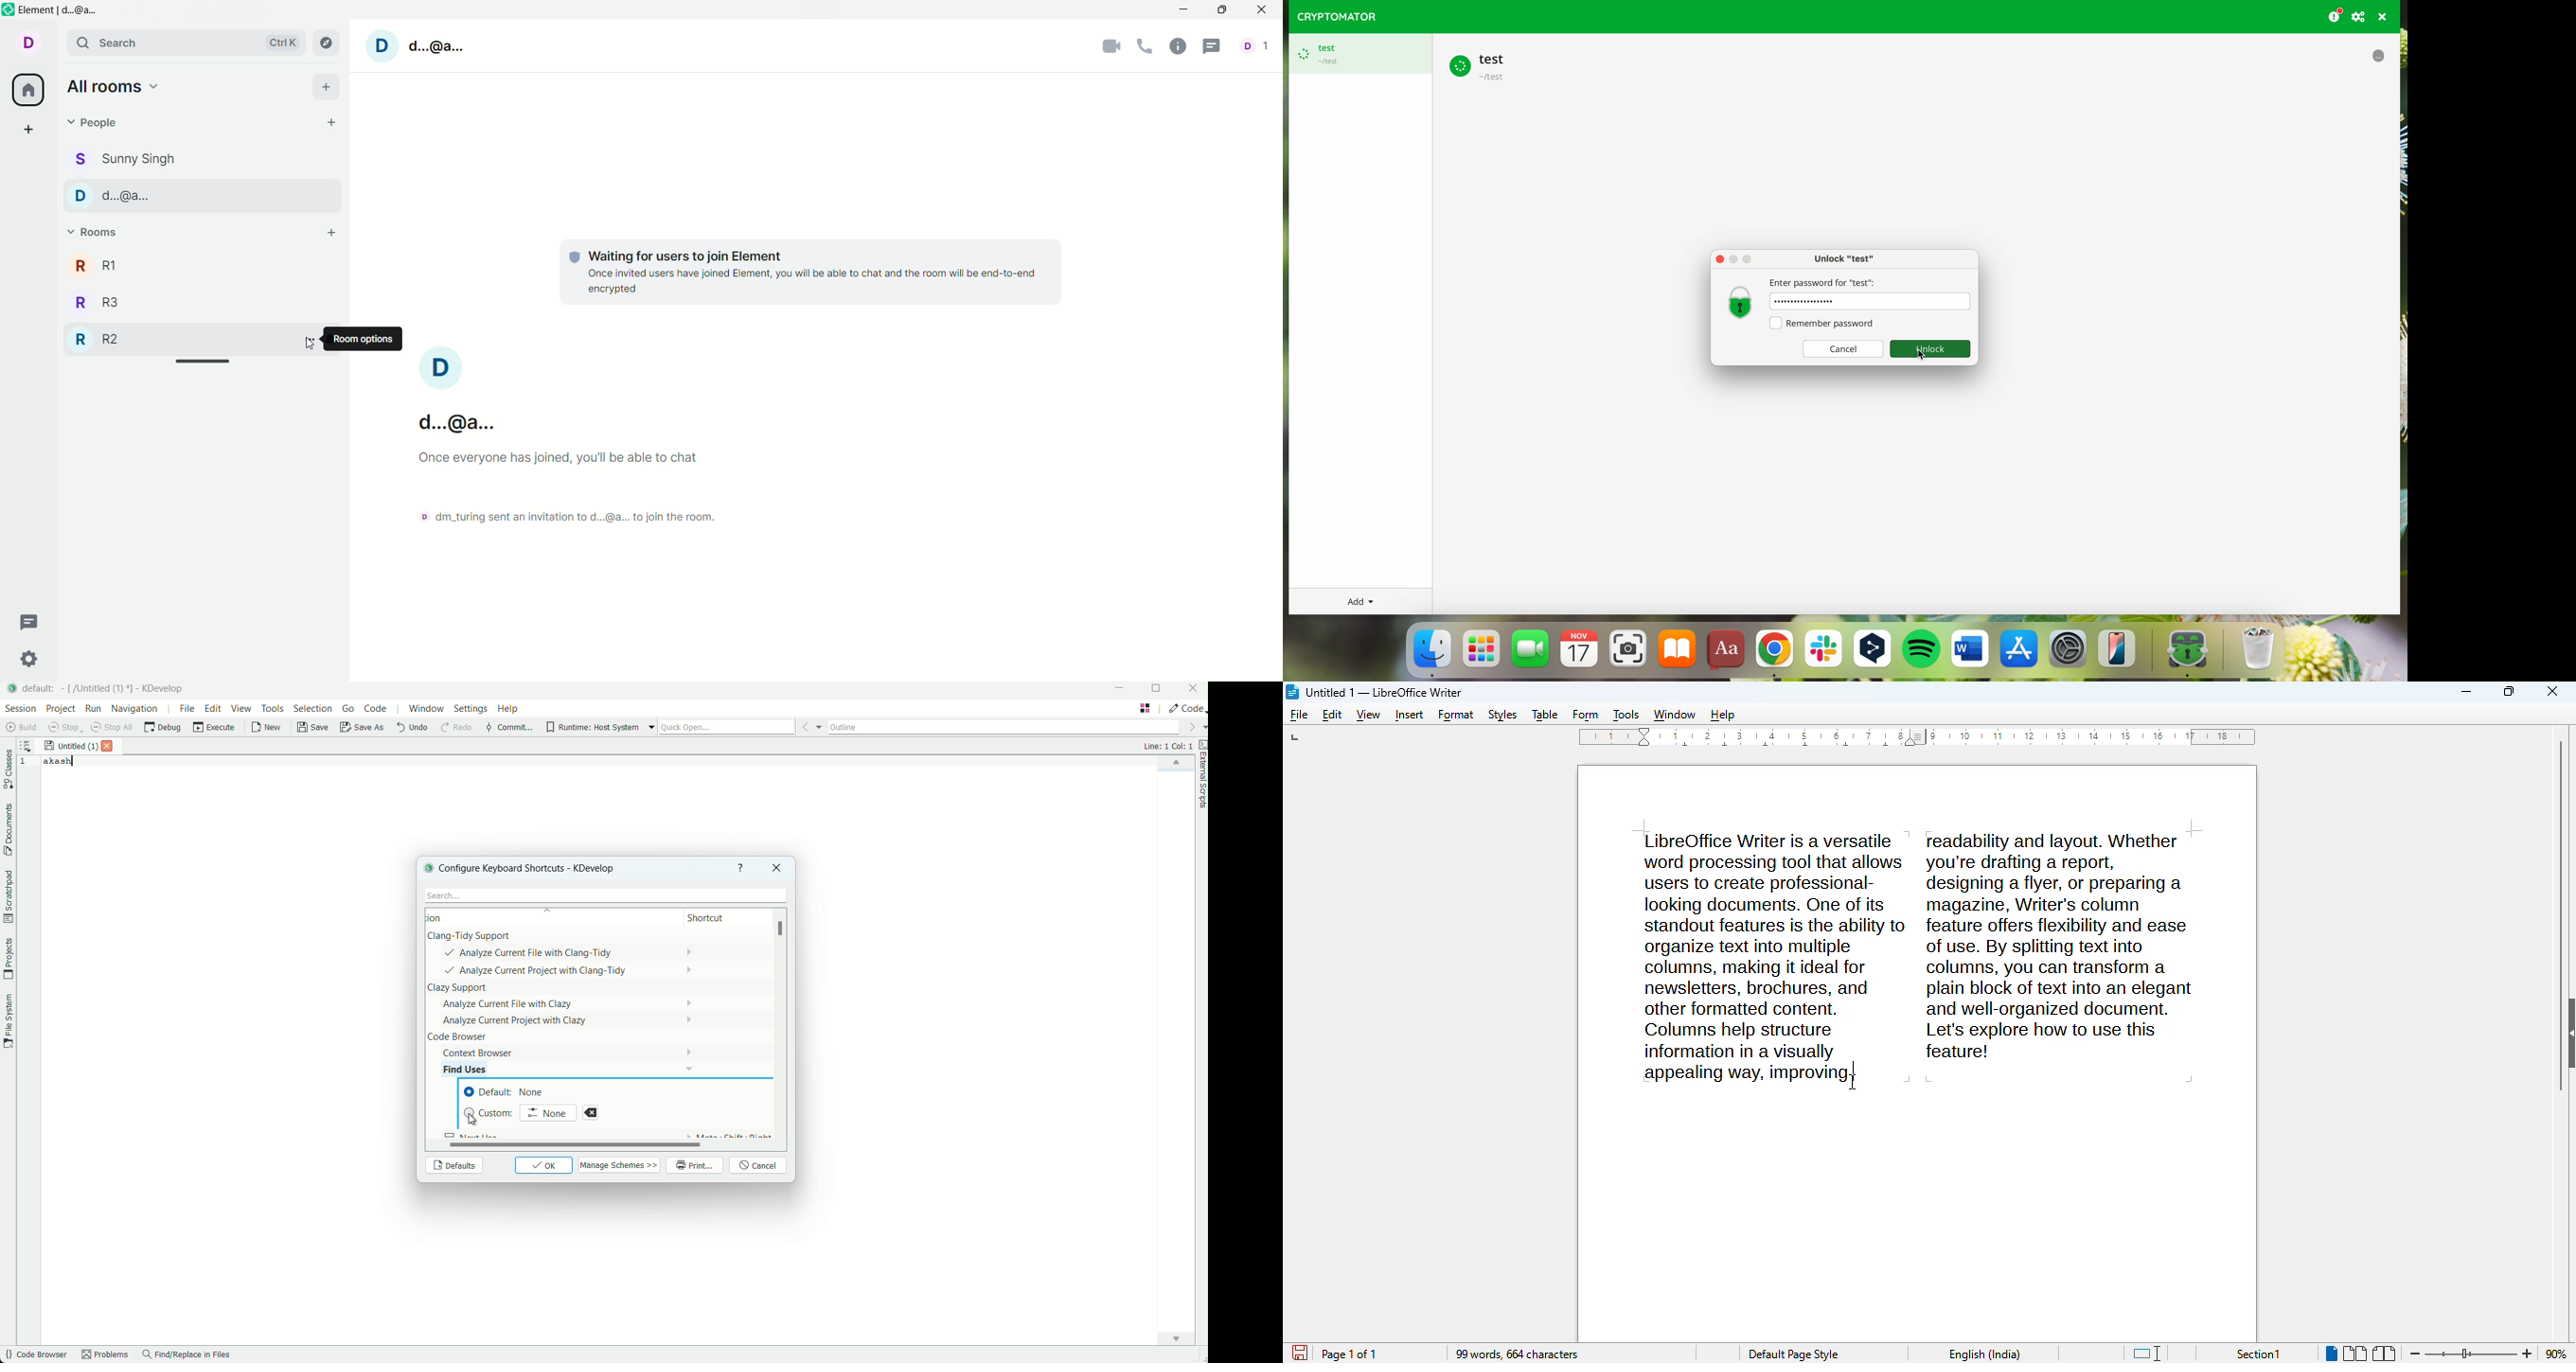 This screenshot has width=2576, height=1372. I want to click on Horizontal slide bar, so click(202, 361).